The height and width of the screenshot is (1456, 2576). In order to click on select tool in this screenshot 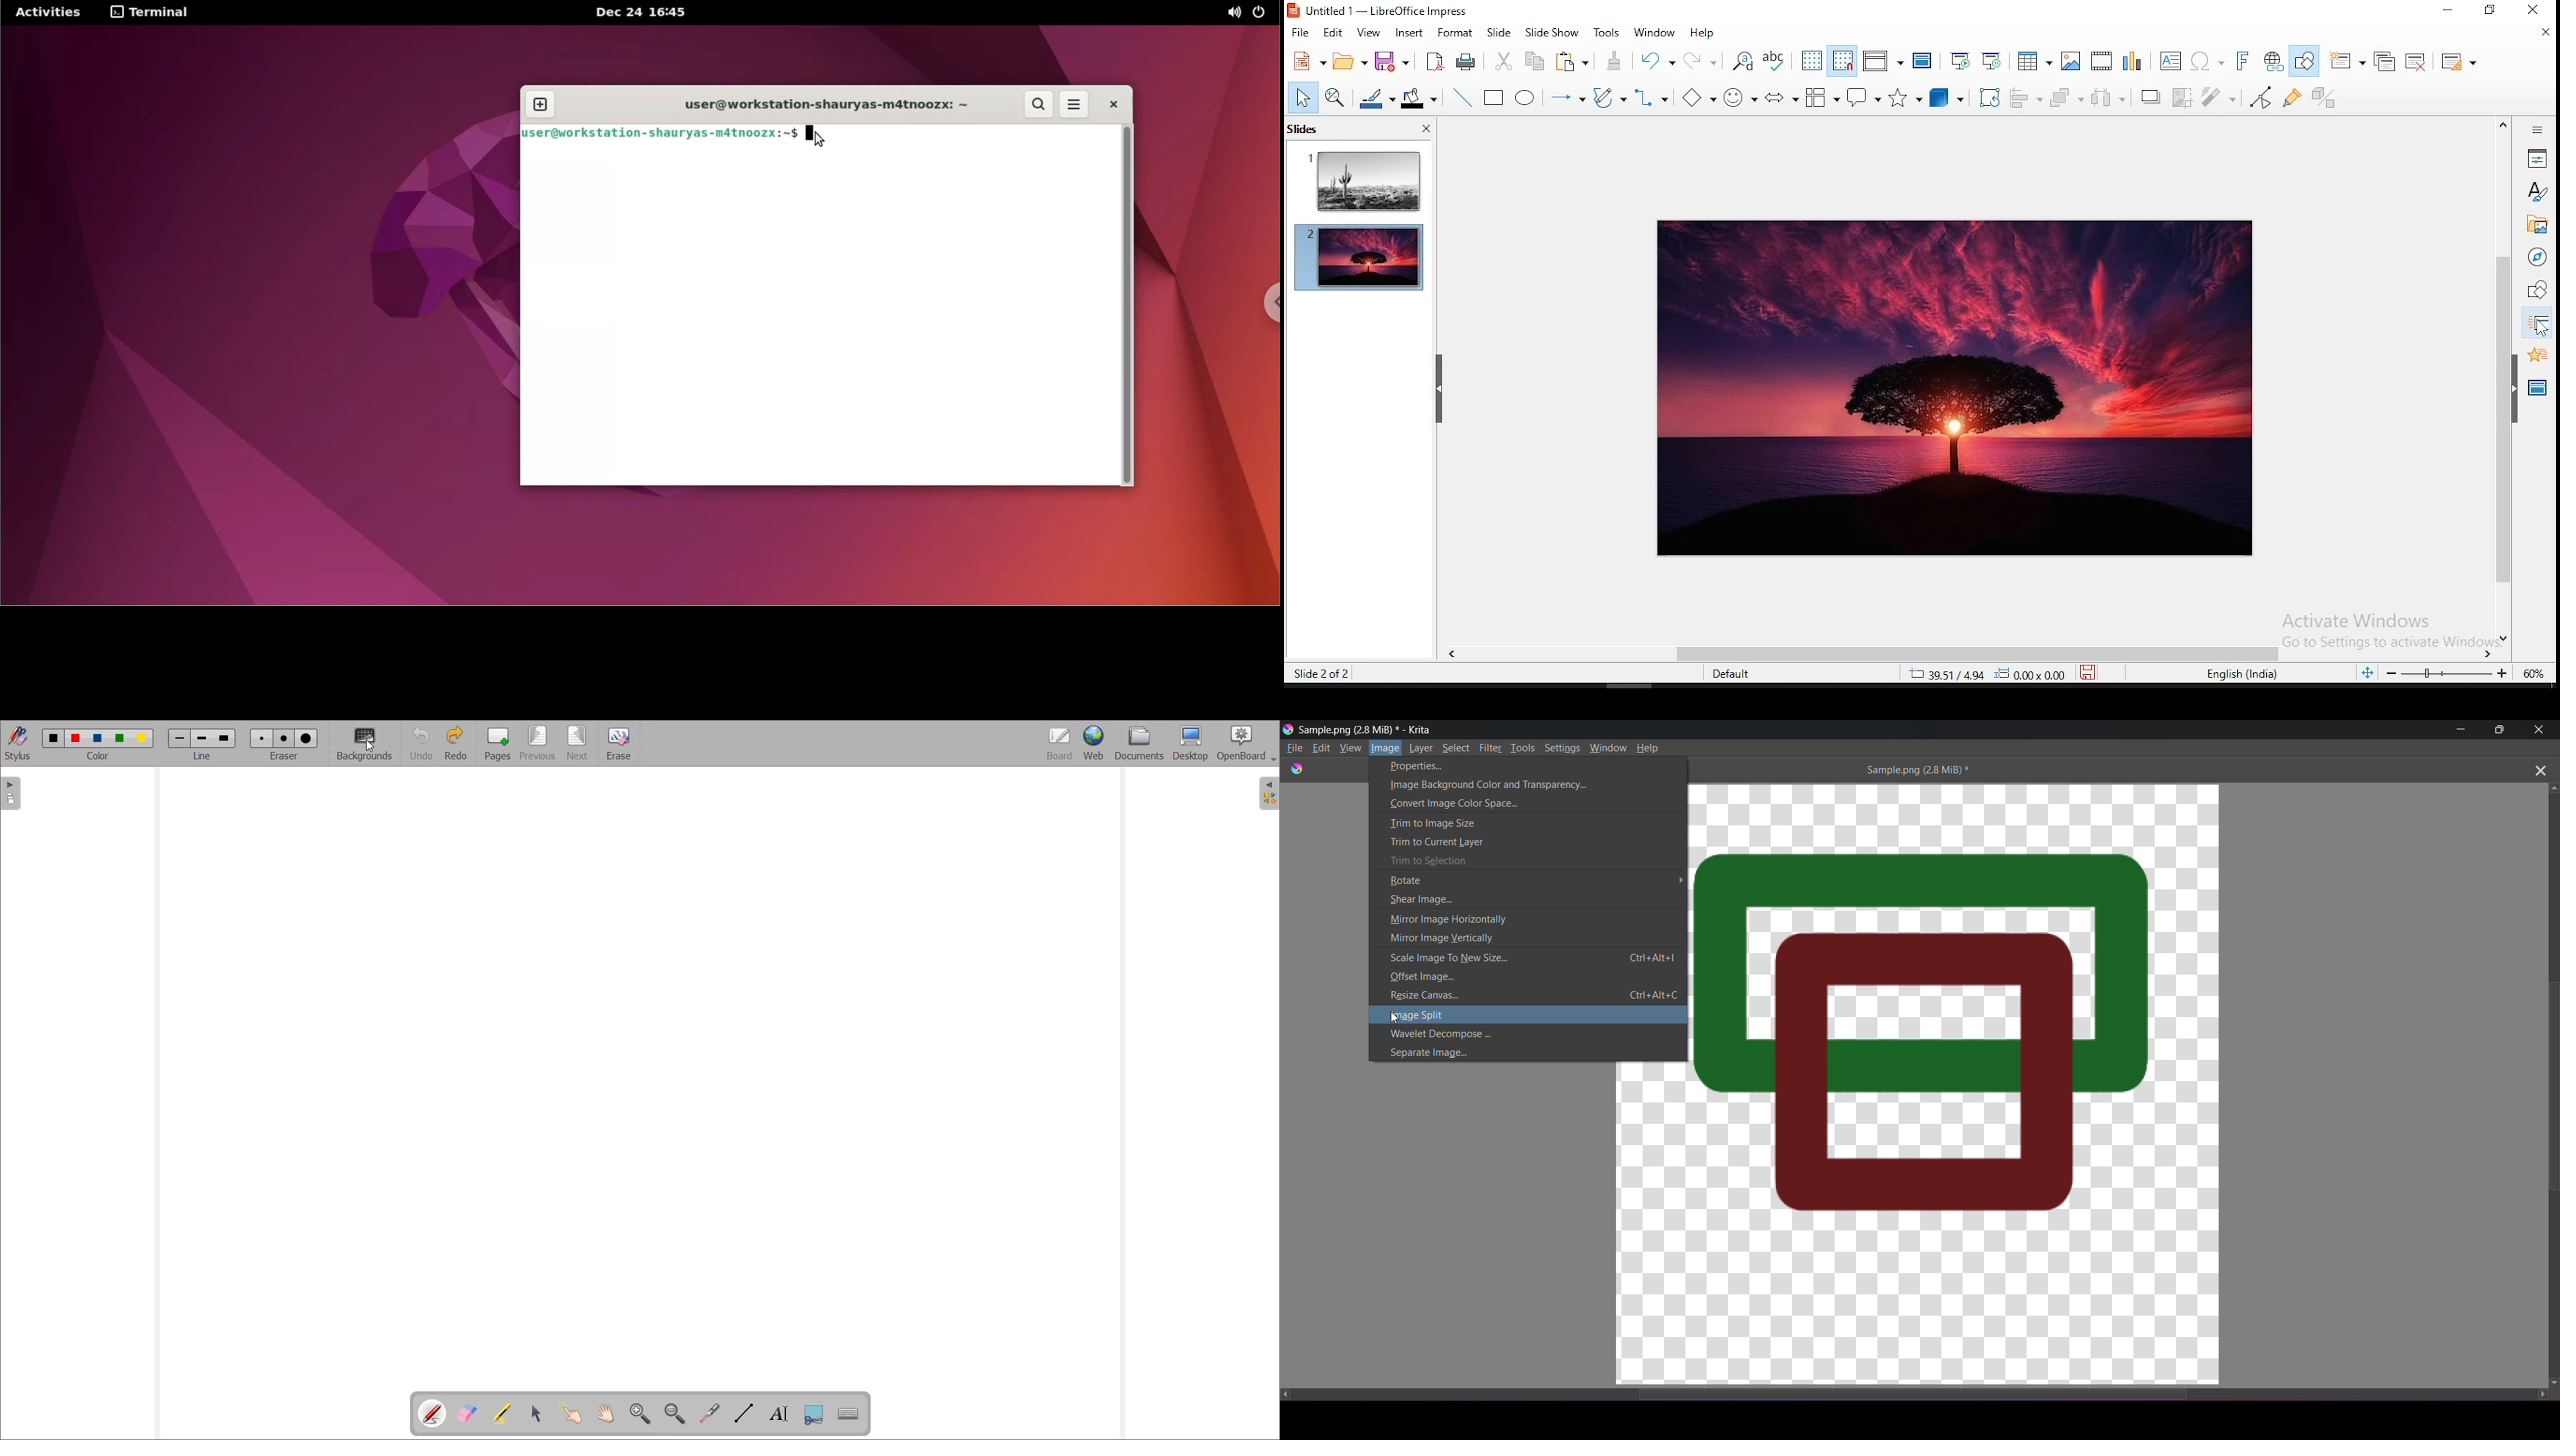, I will do `click(1305, 98)`.